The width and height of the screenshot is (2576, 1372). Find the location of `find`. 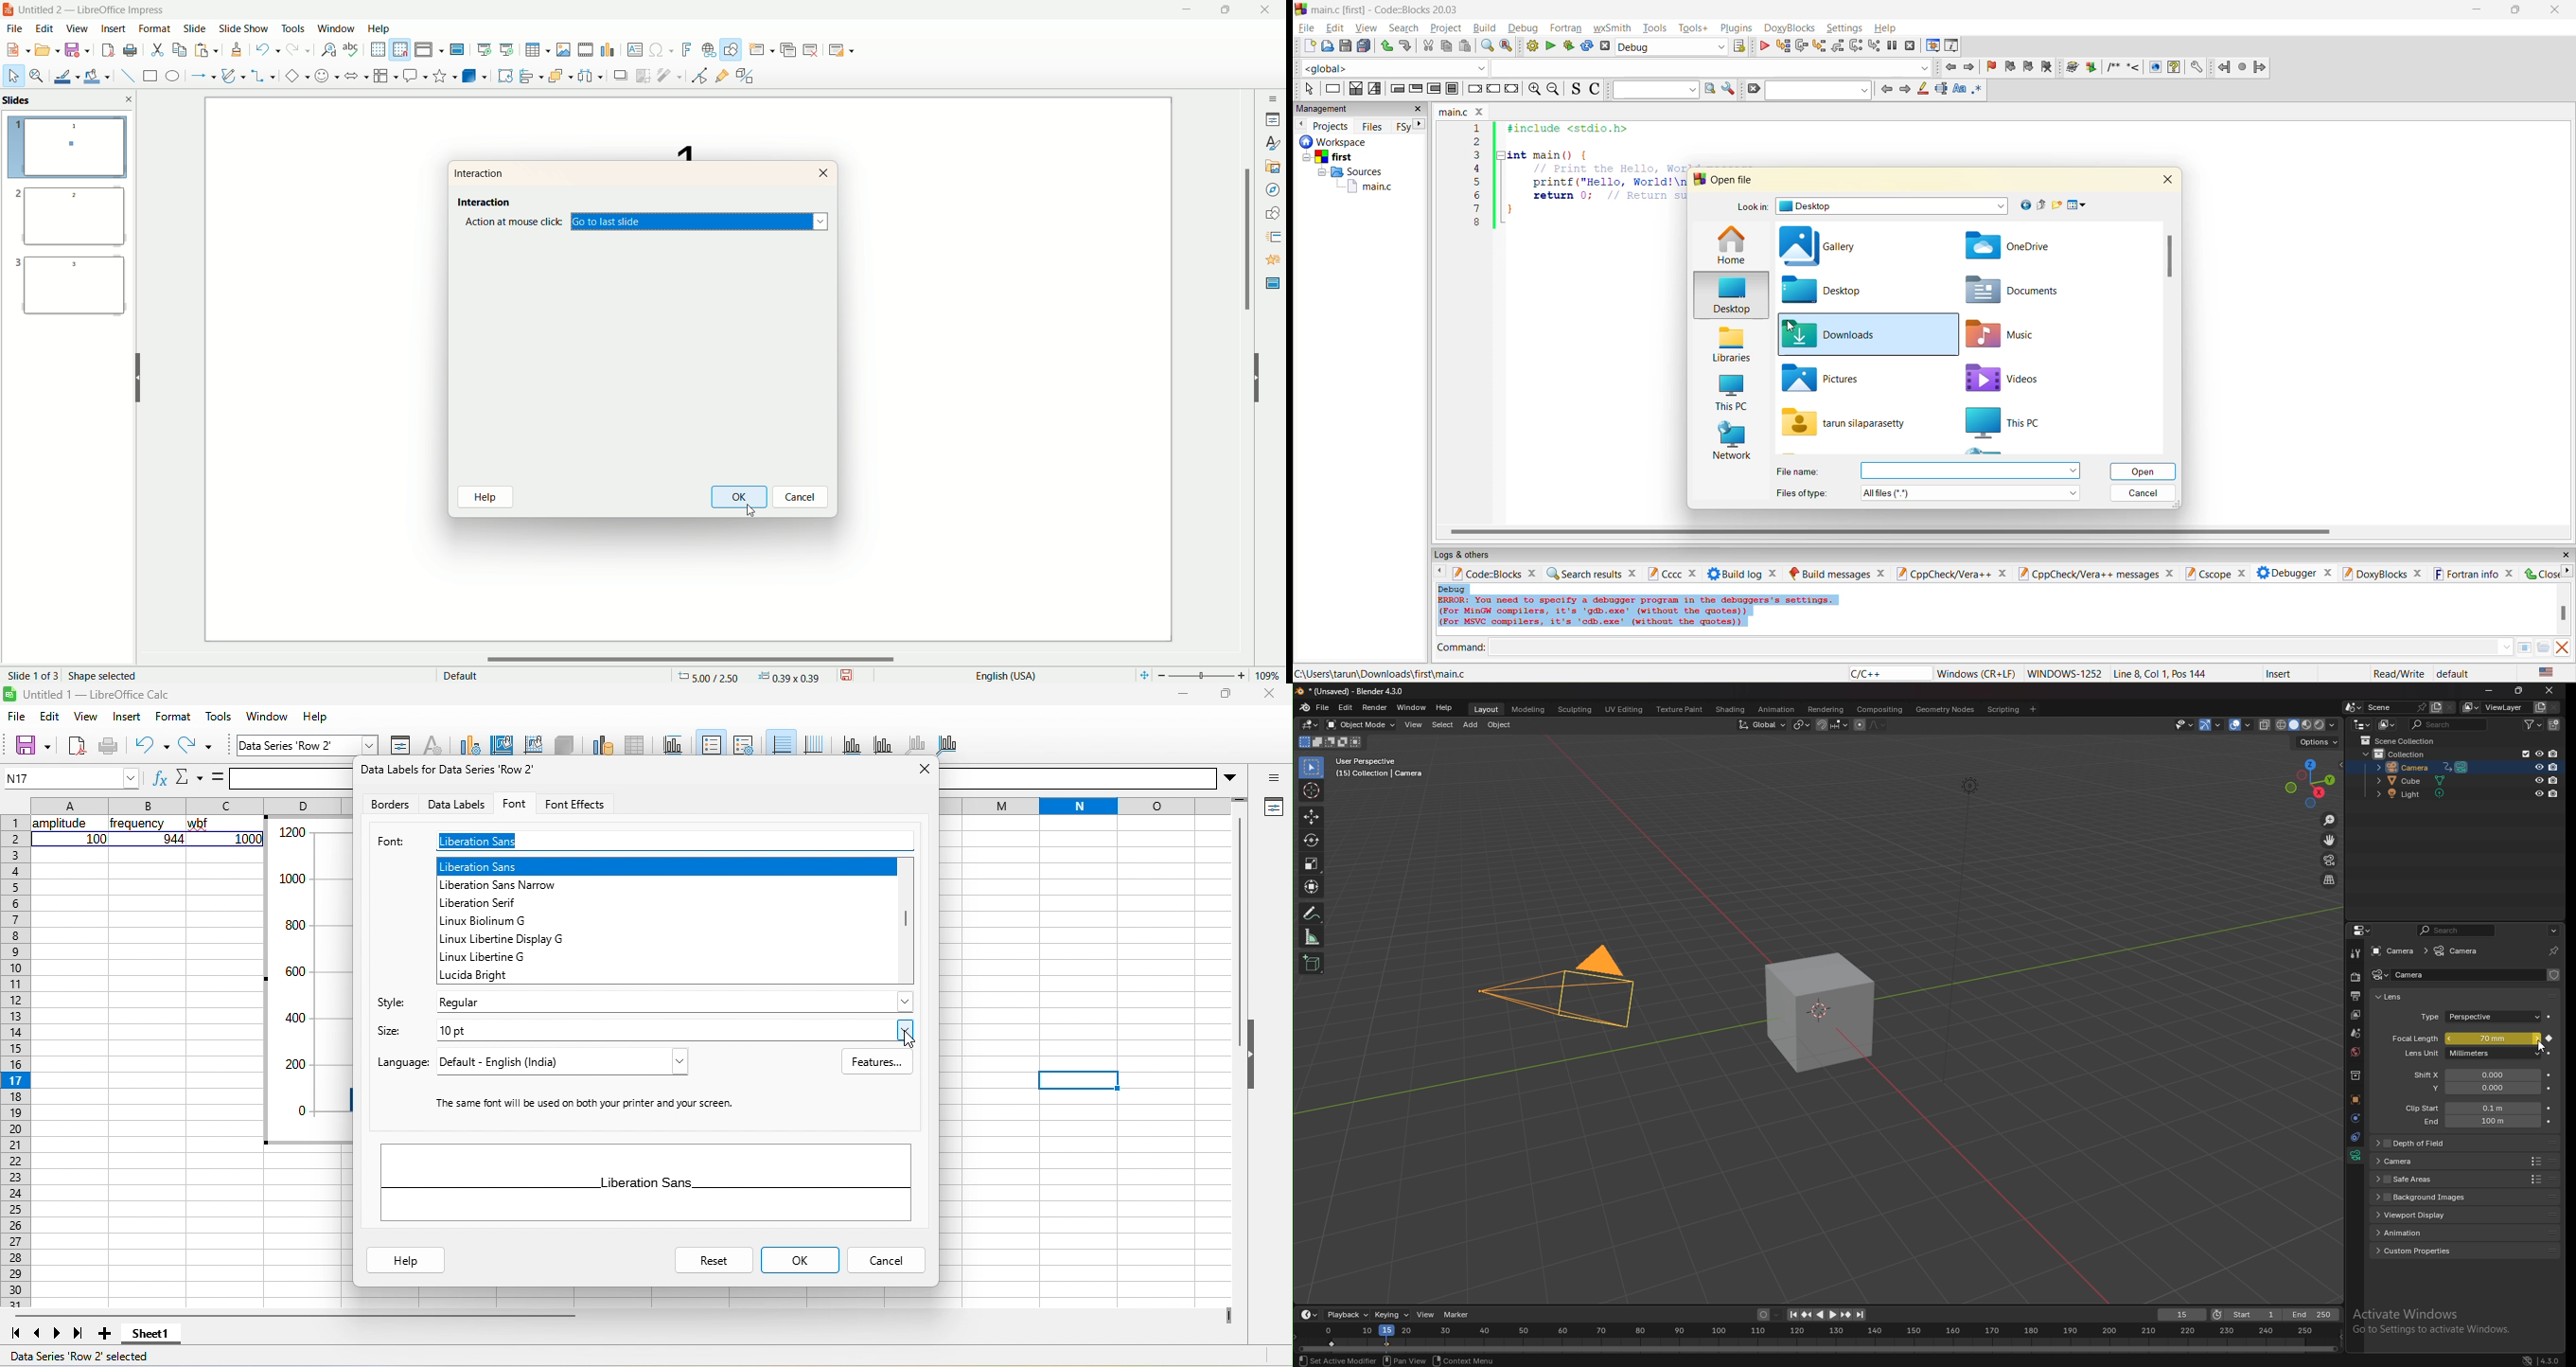

find is located at coordinates (1487, 45).